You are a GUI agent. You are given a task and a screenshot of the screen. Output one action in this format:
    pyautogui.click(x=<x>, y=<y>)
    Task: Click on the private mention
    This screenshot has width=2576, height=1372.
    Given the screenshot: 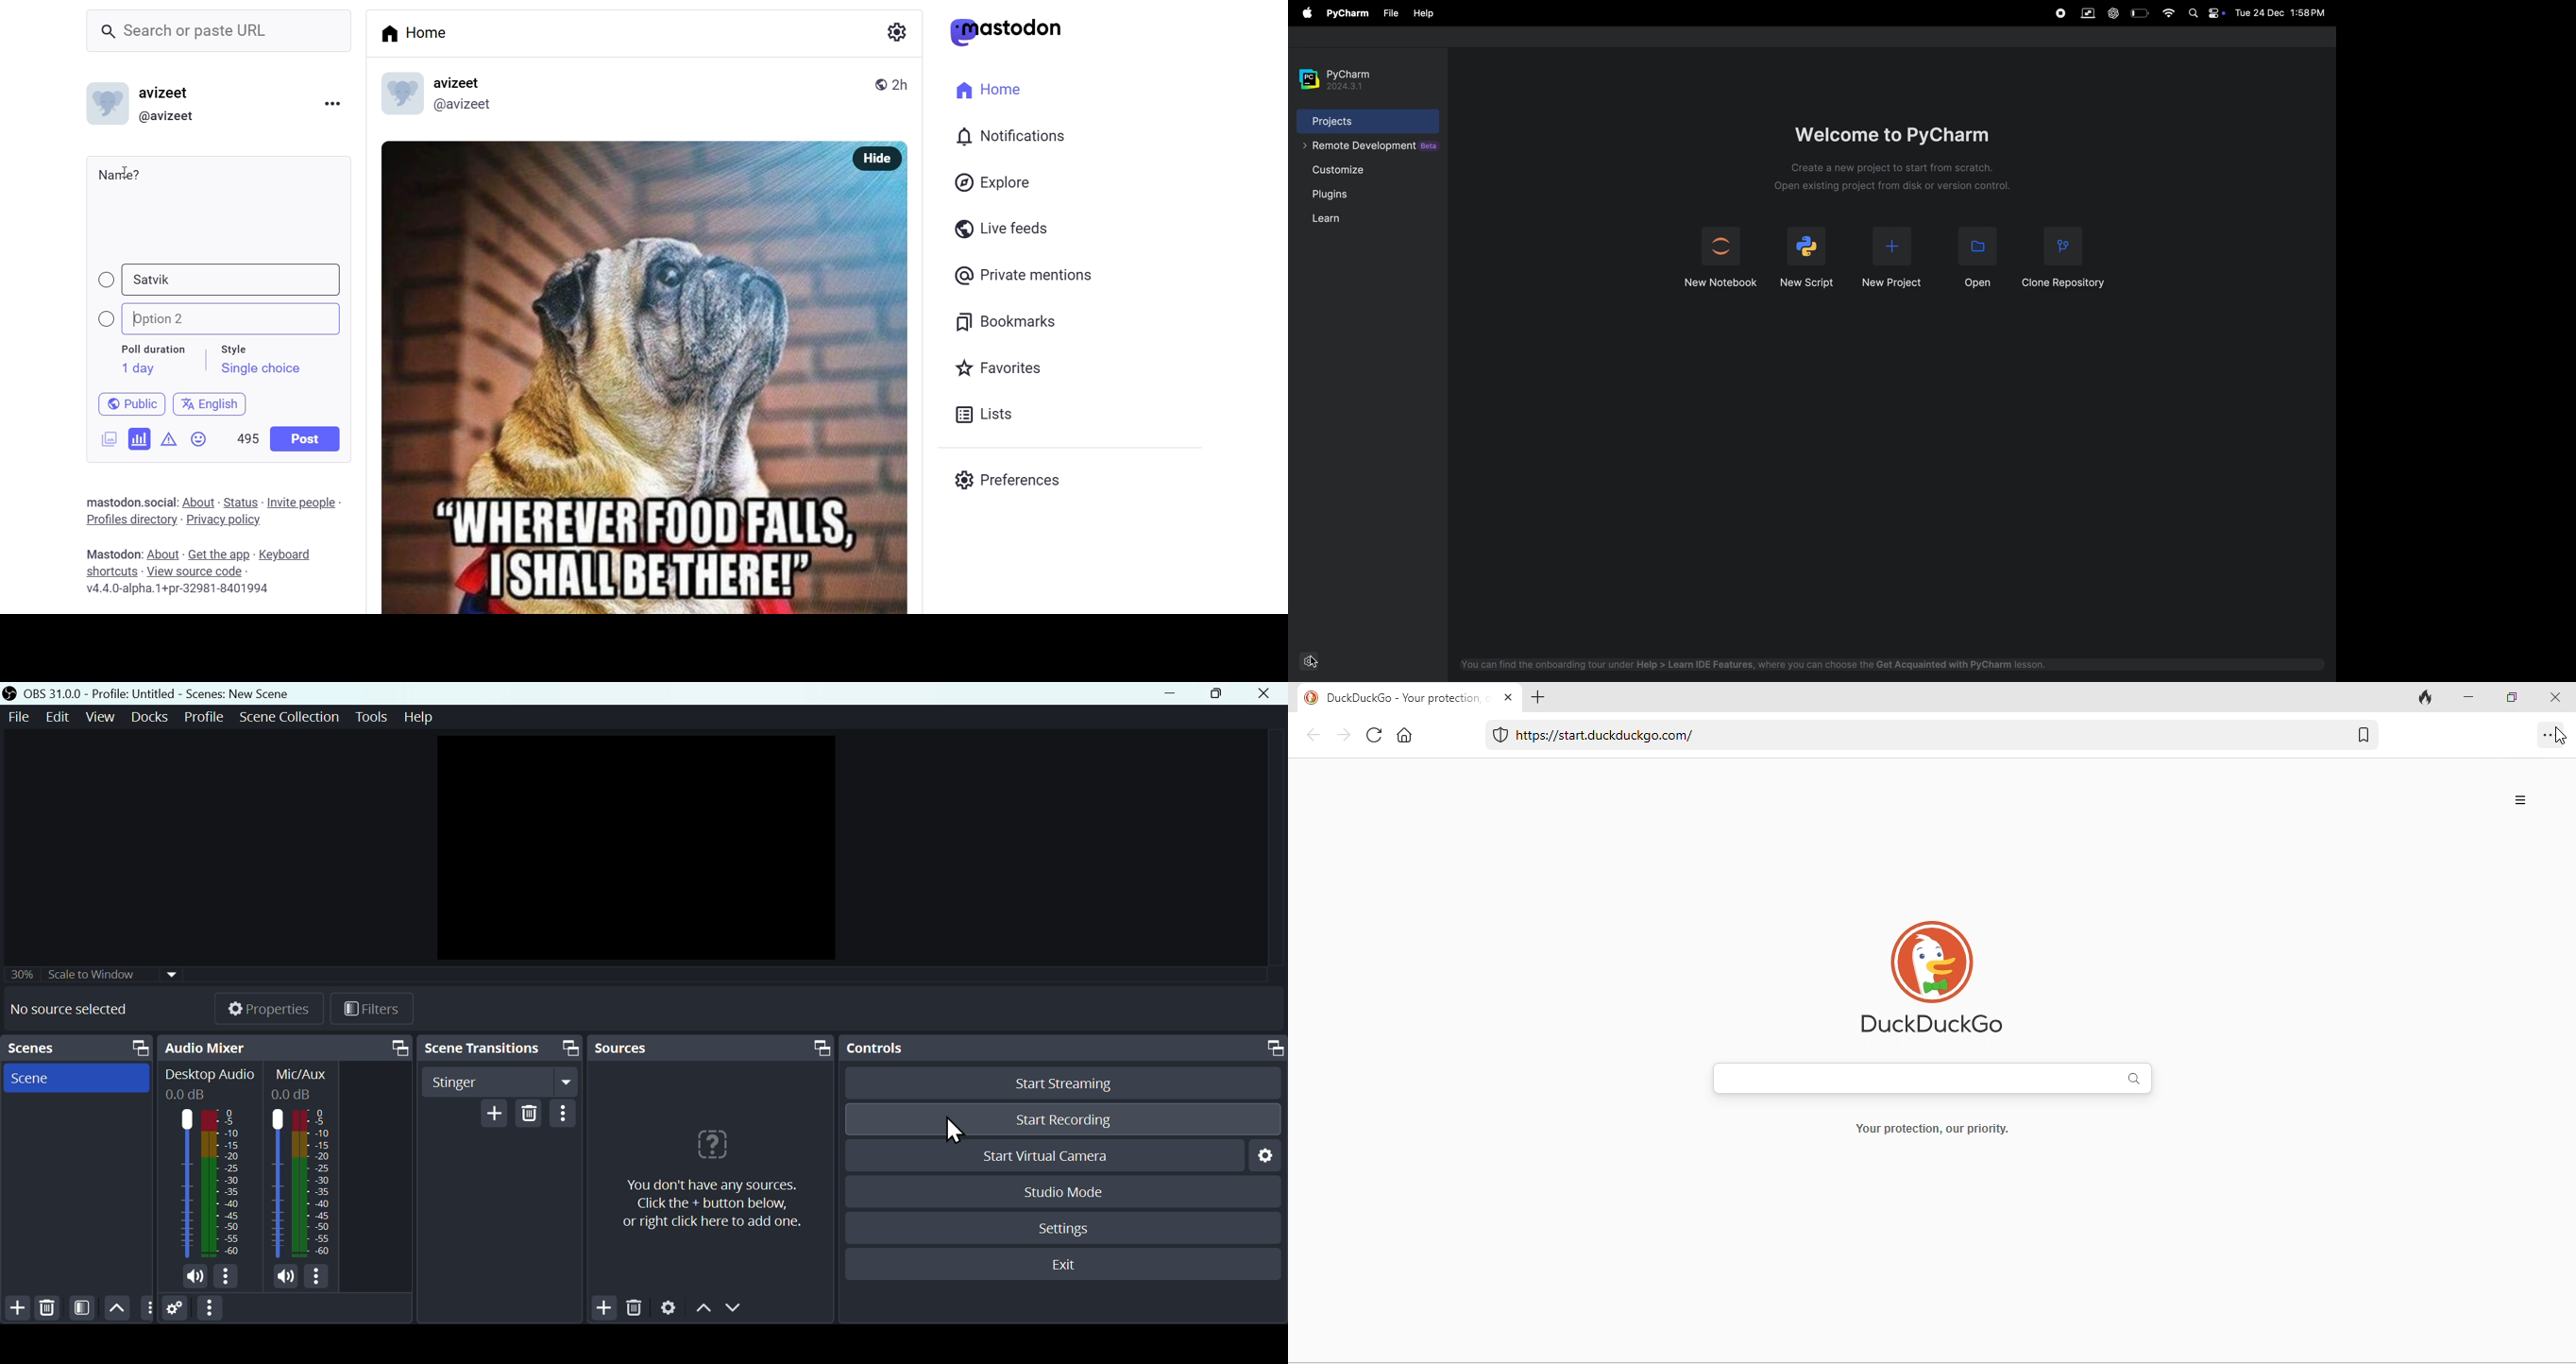 What is the action you would take?
    pyautogui.click(x=1025, y=275)
    